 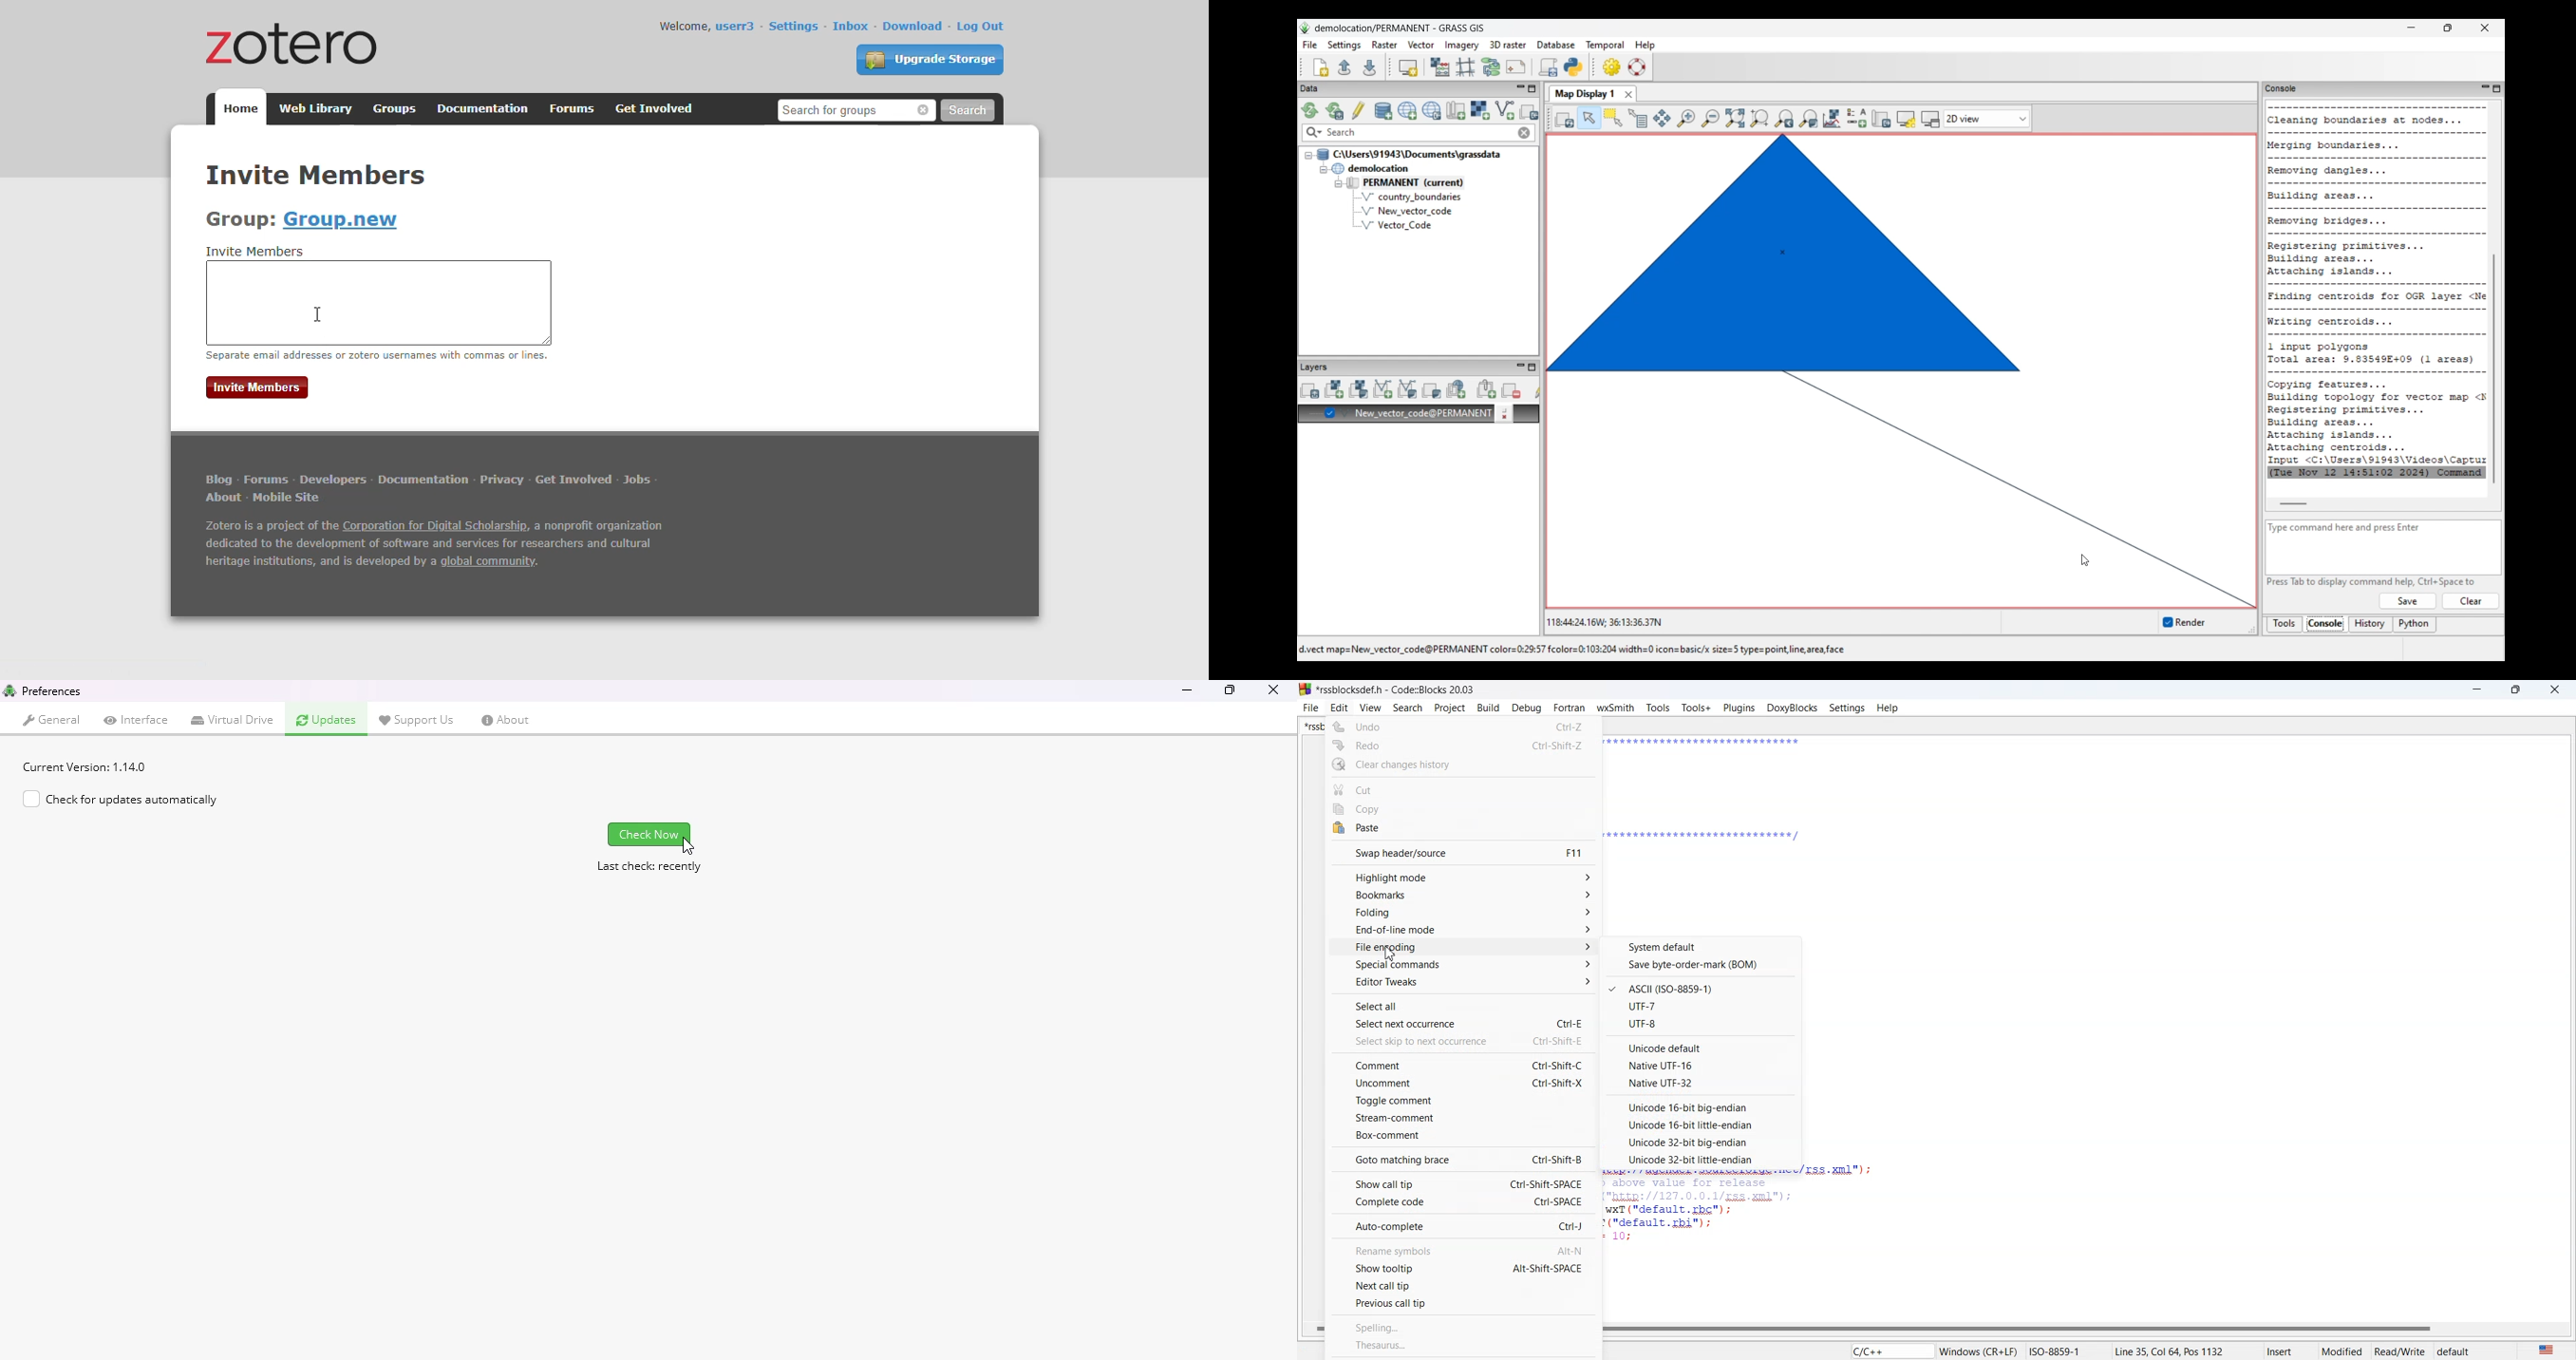 I want to click on forums, so click(x=266, y=479).